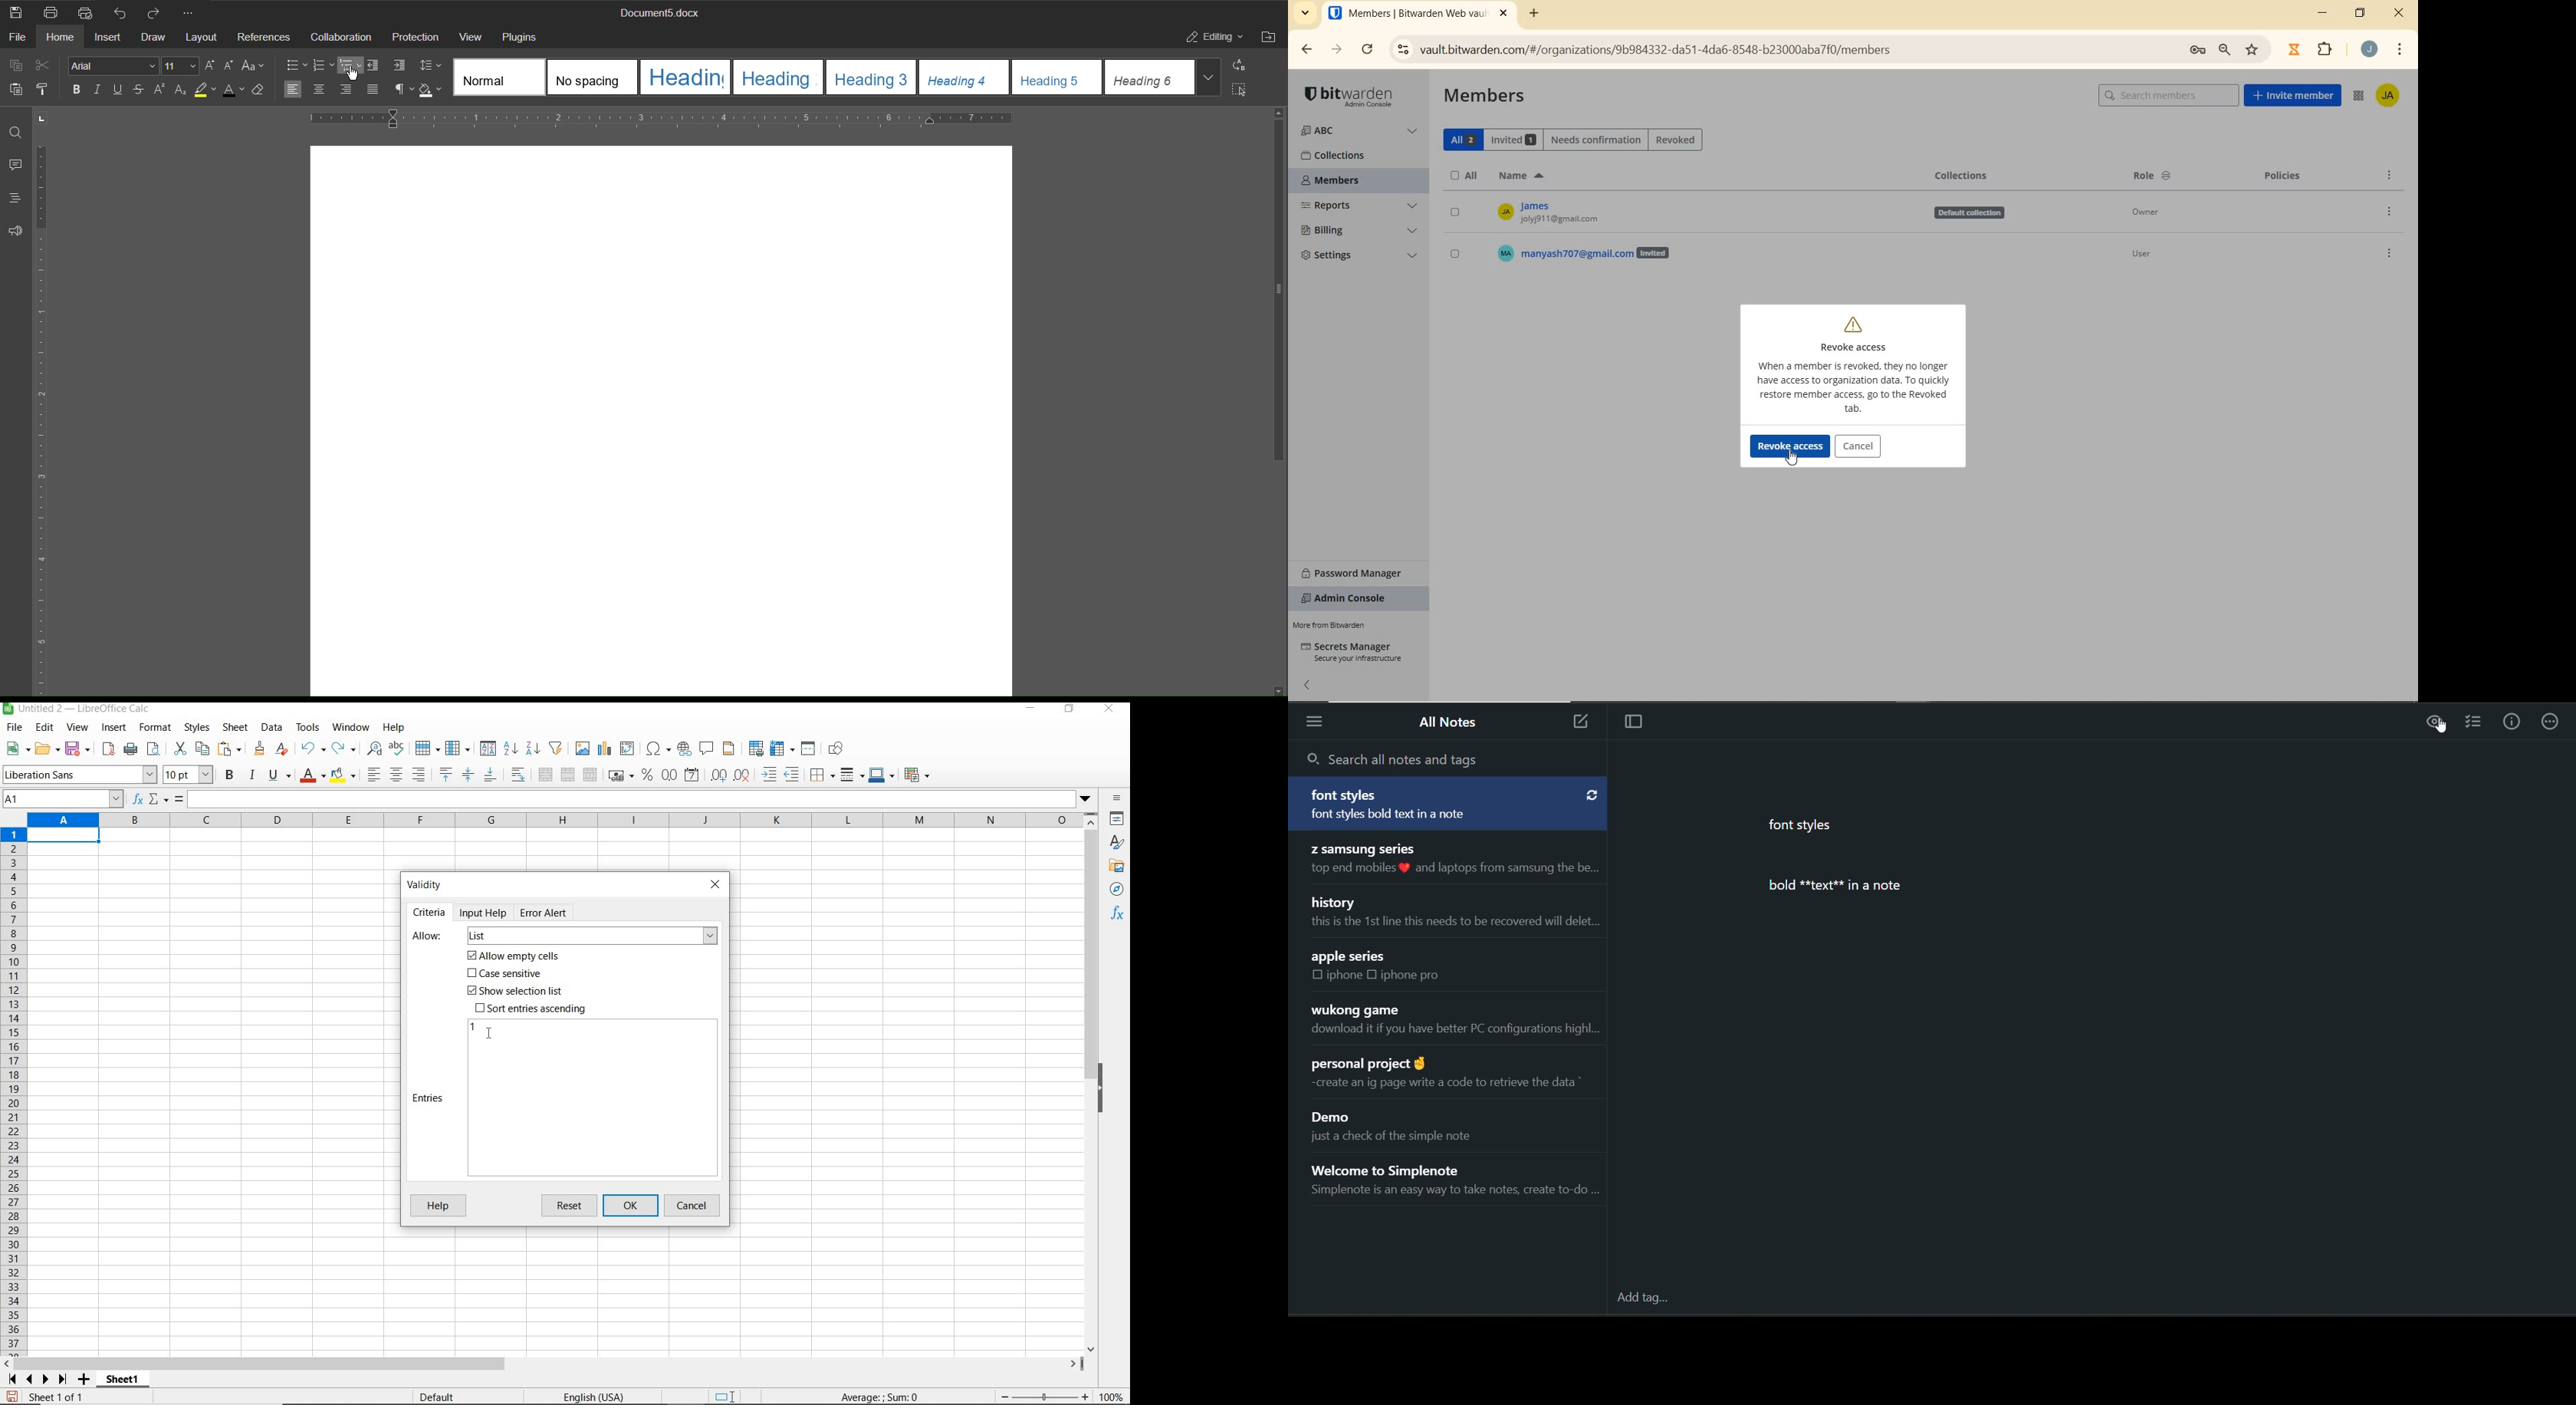  I want to click on Protection, so click(417, 39).